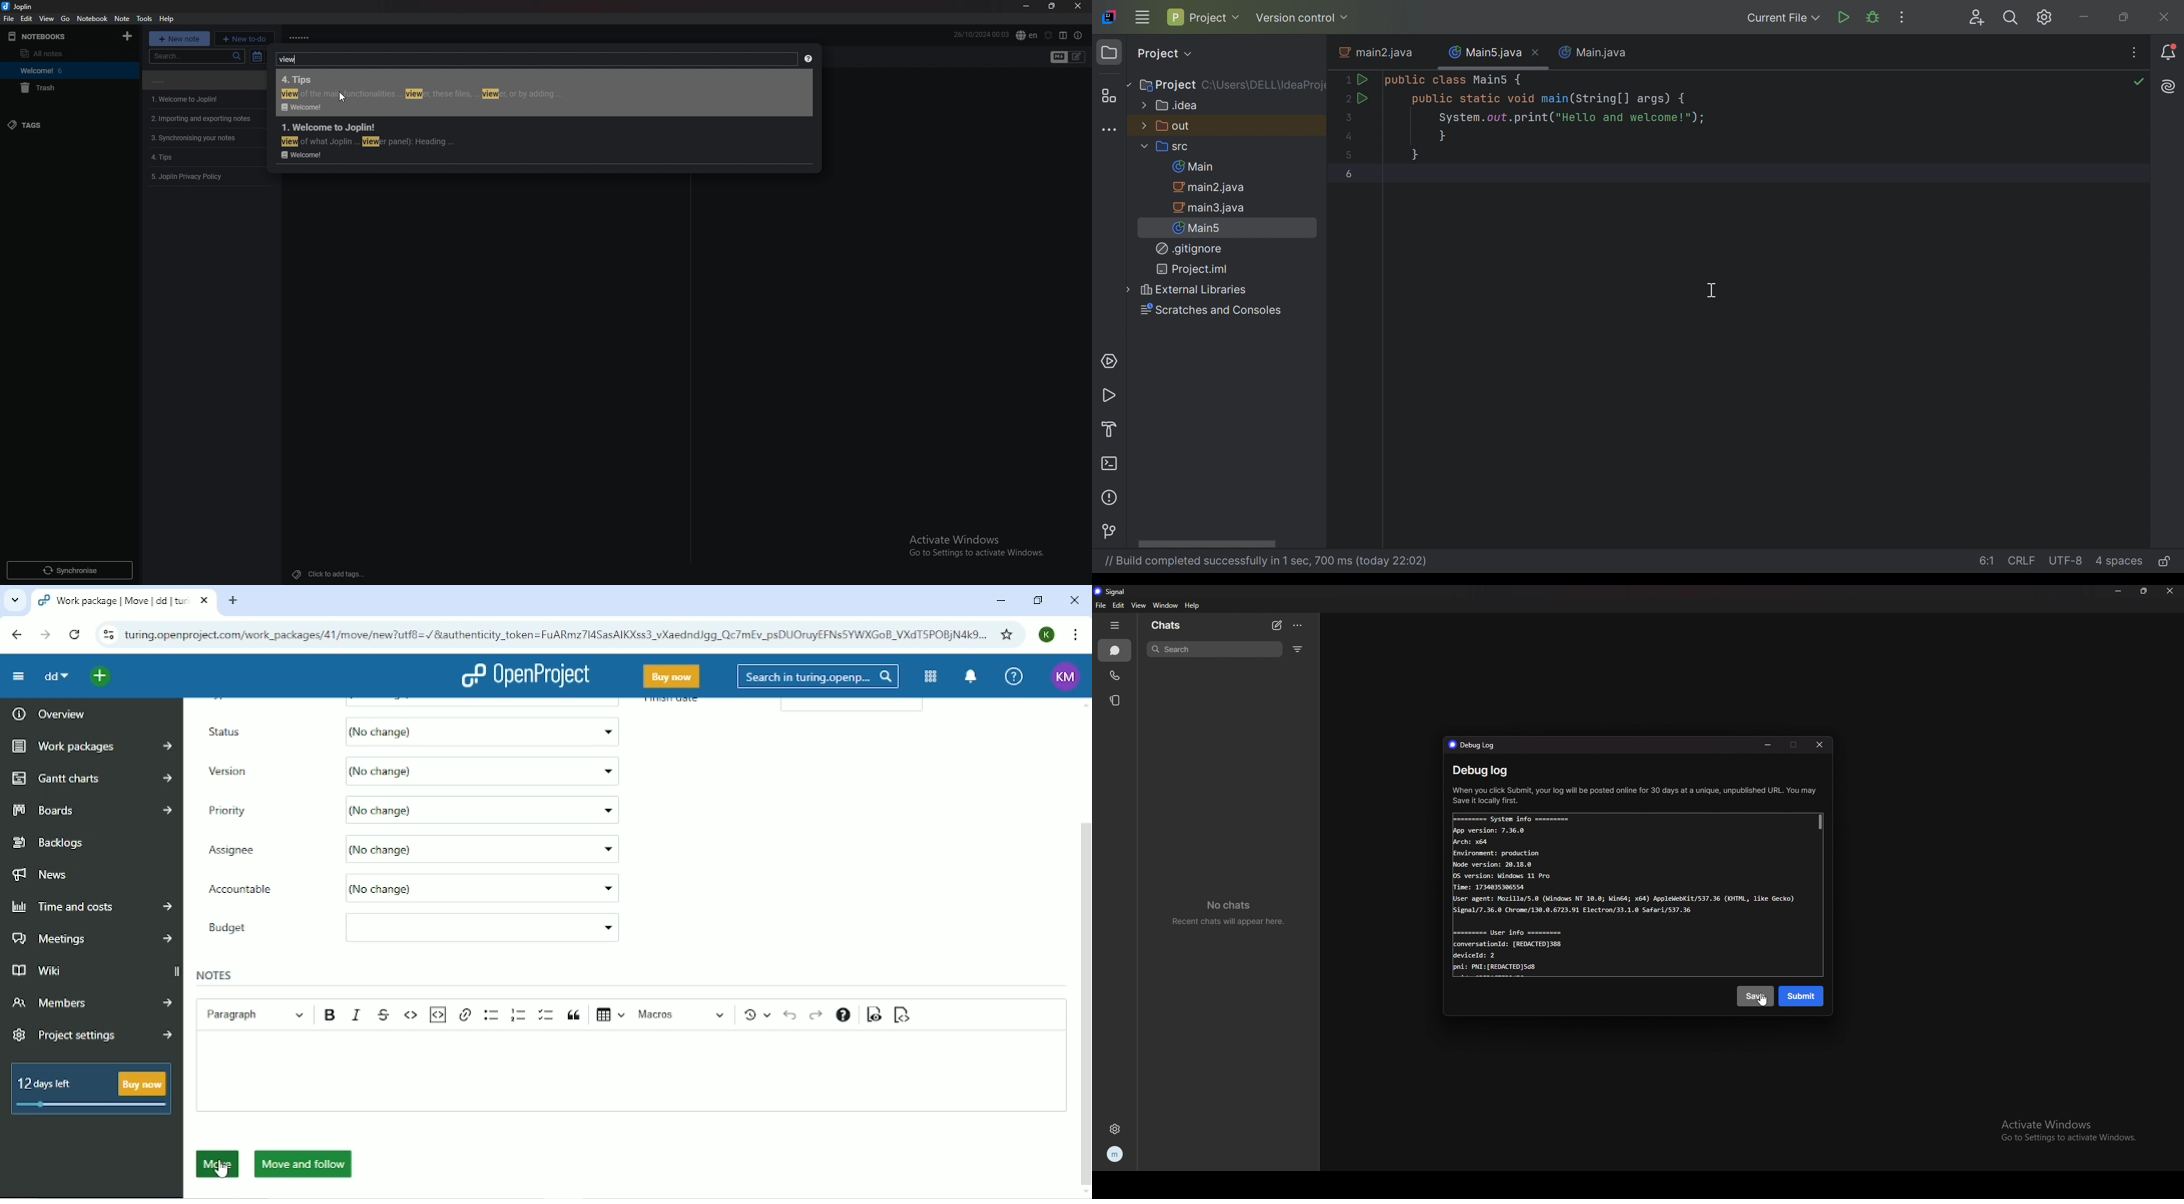 The image size is (2184, 1204). I want to click on toggle editor layout, so click(1064, 35).